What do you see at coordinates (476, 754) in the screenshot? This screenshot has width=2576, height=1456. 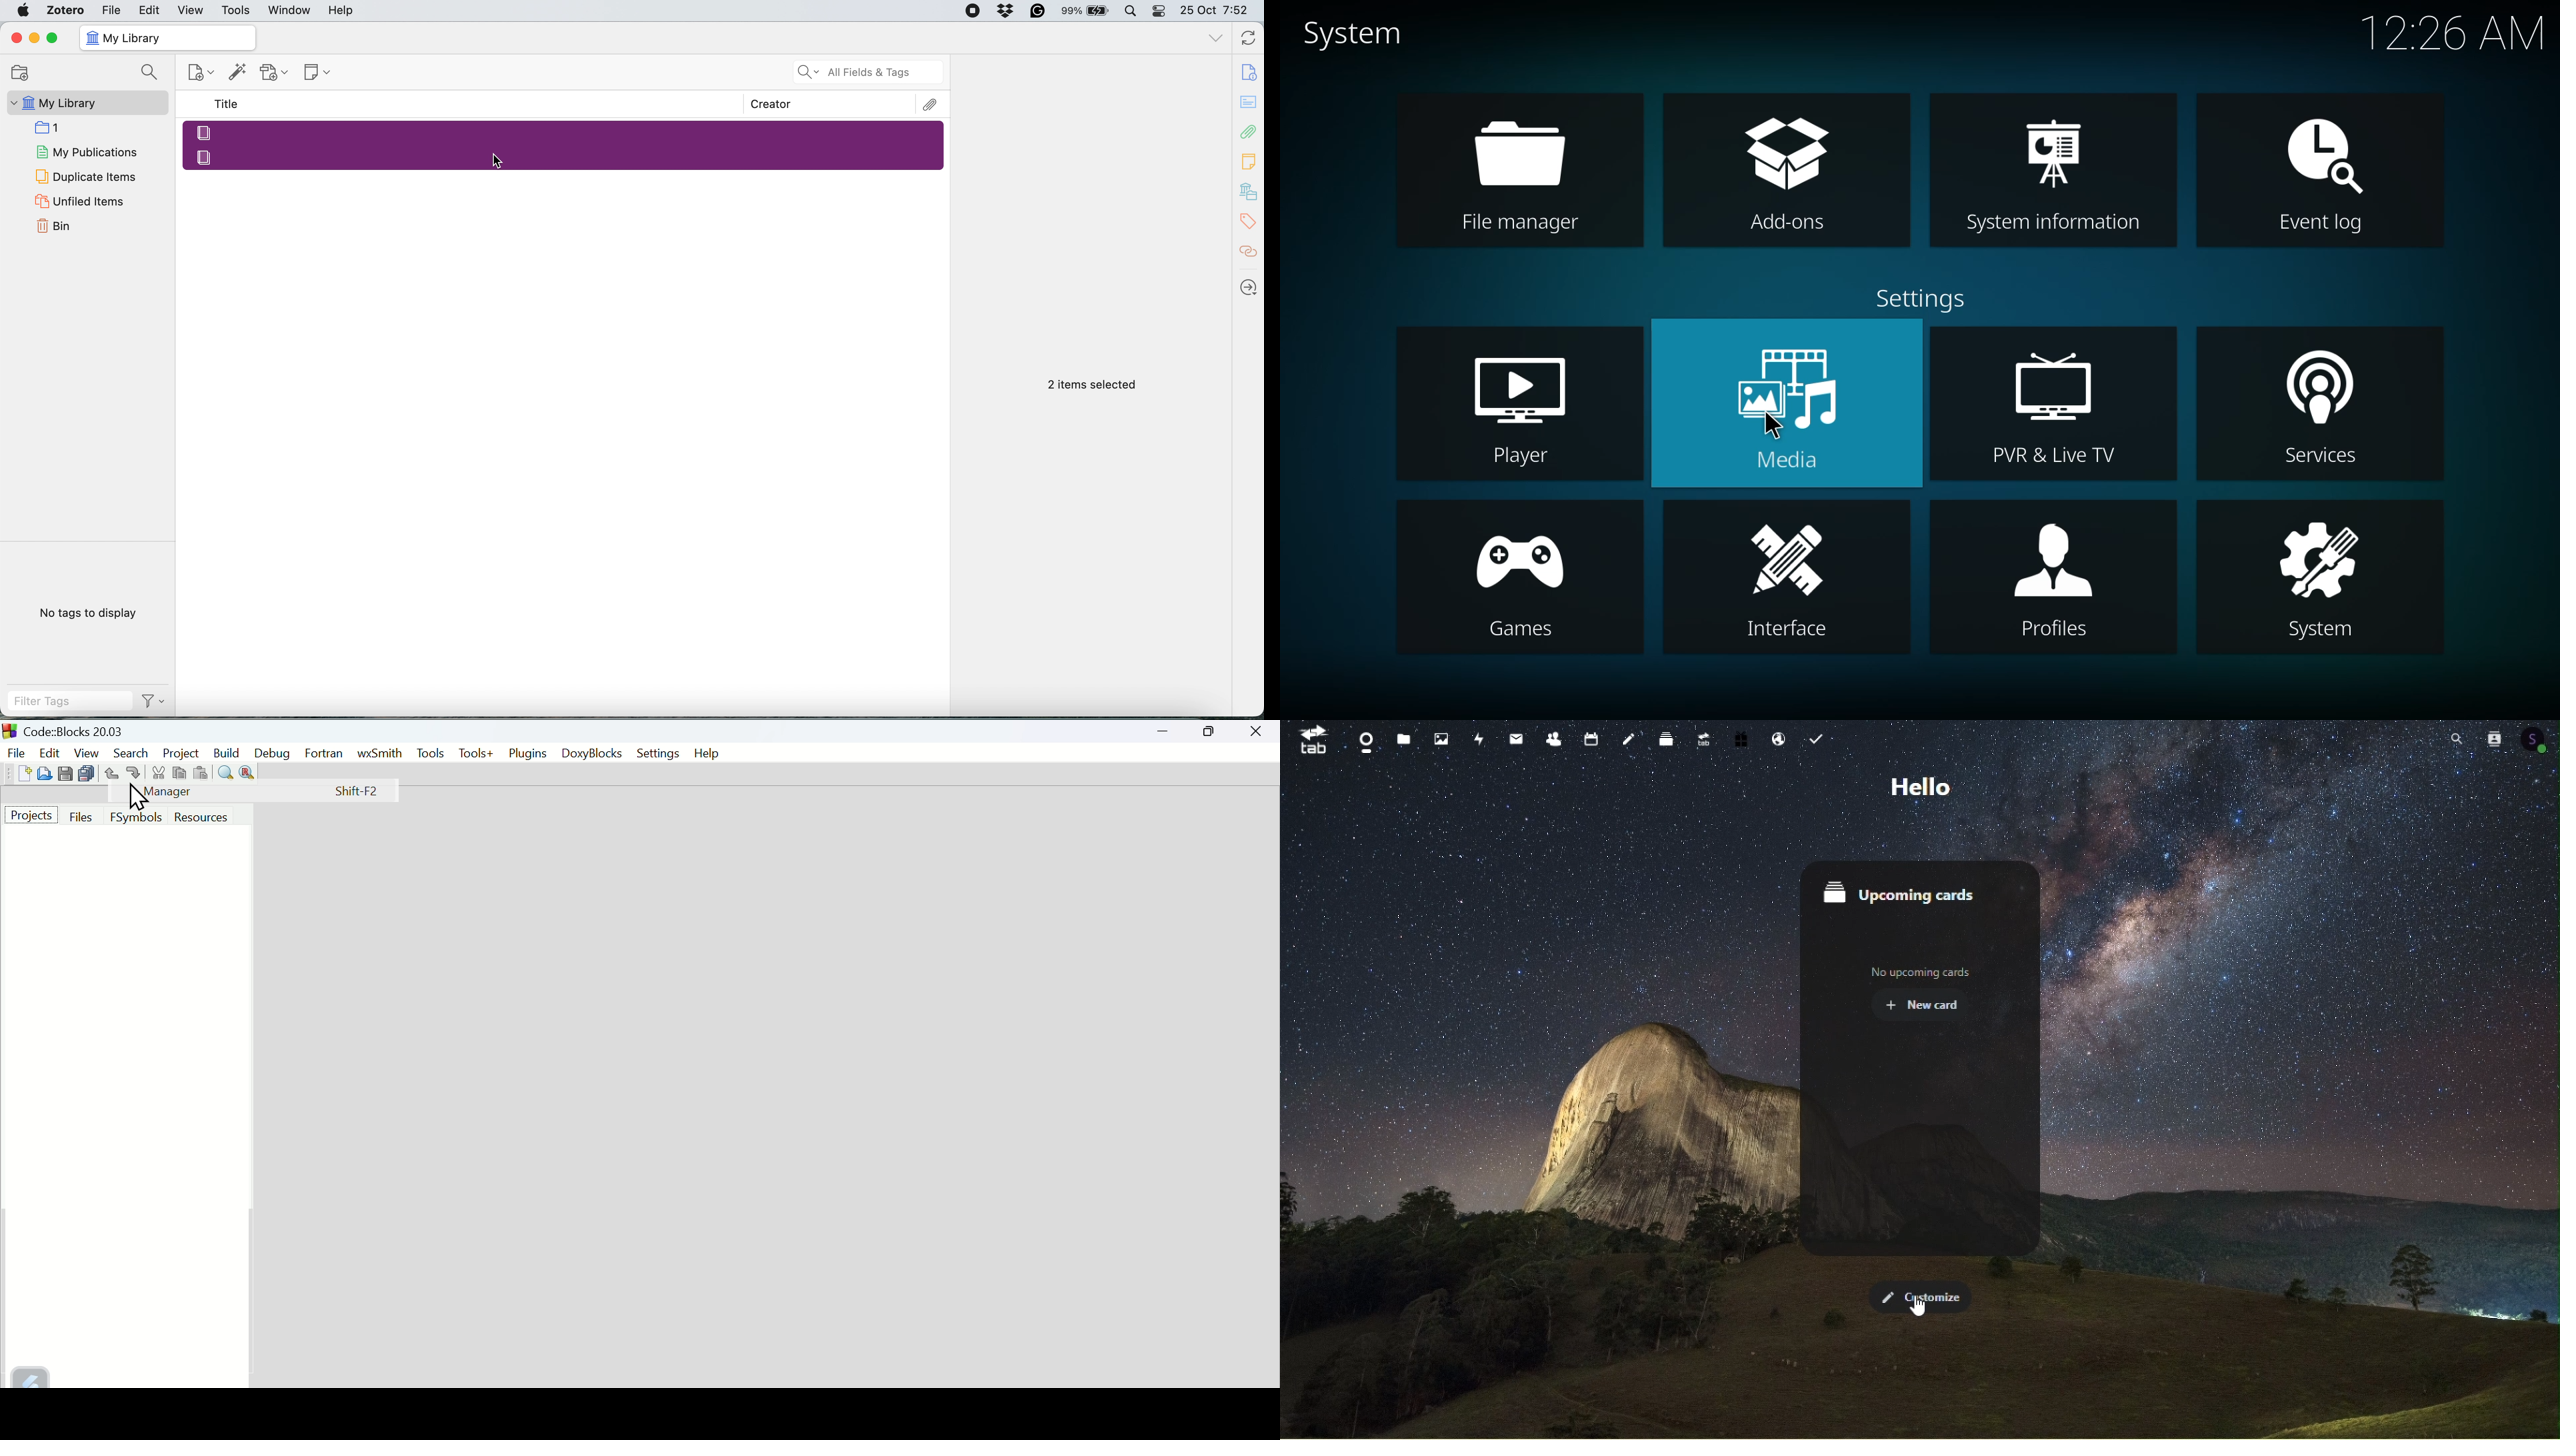 I see `Tools+` at bounding box center [476, 754].